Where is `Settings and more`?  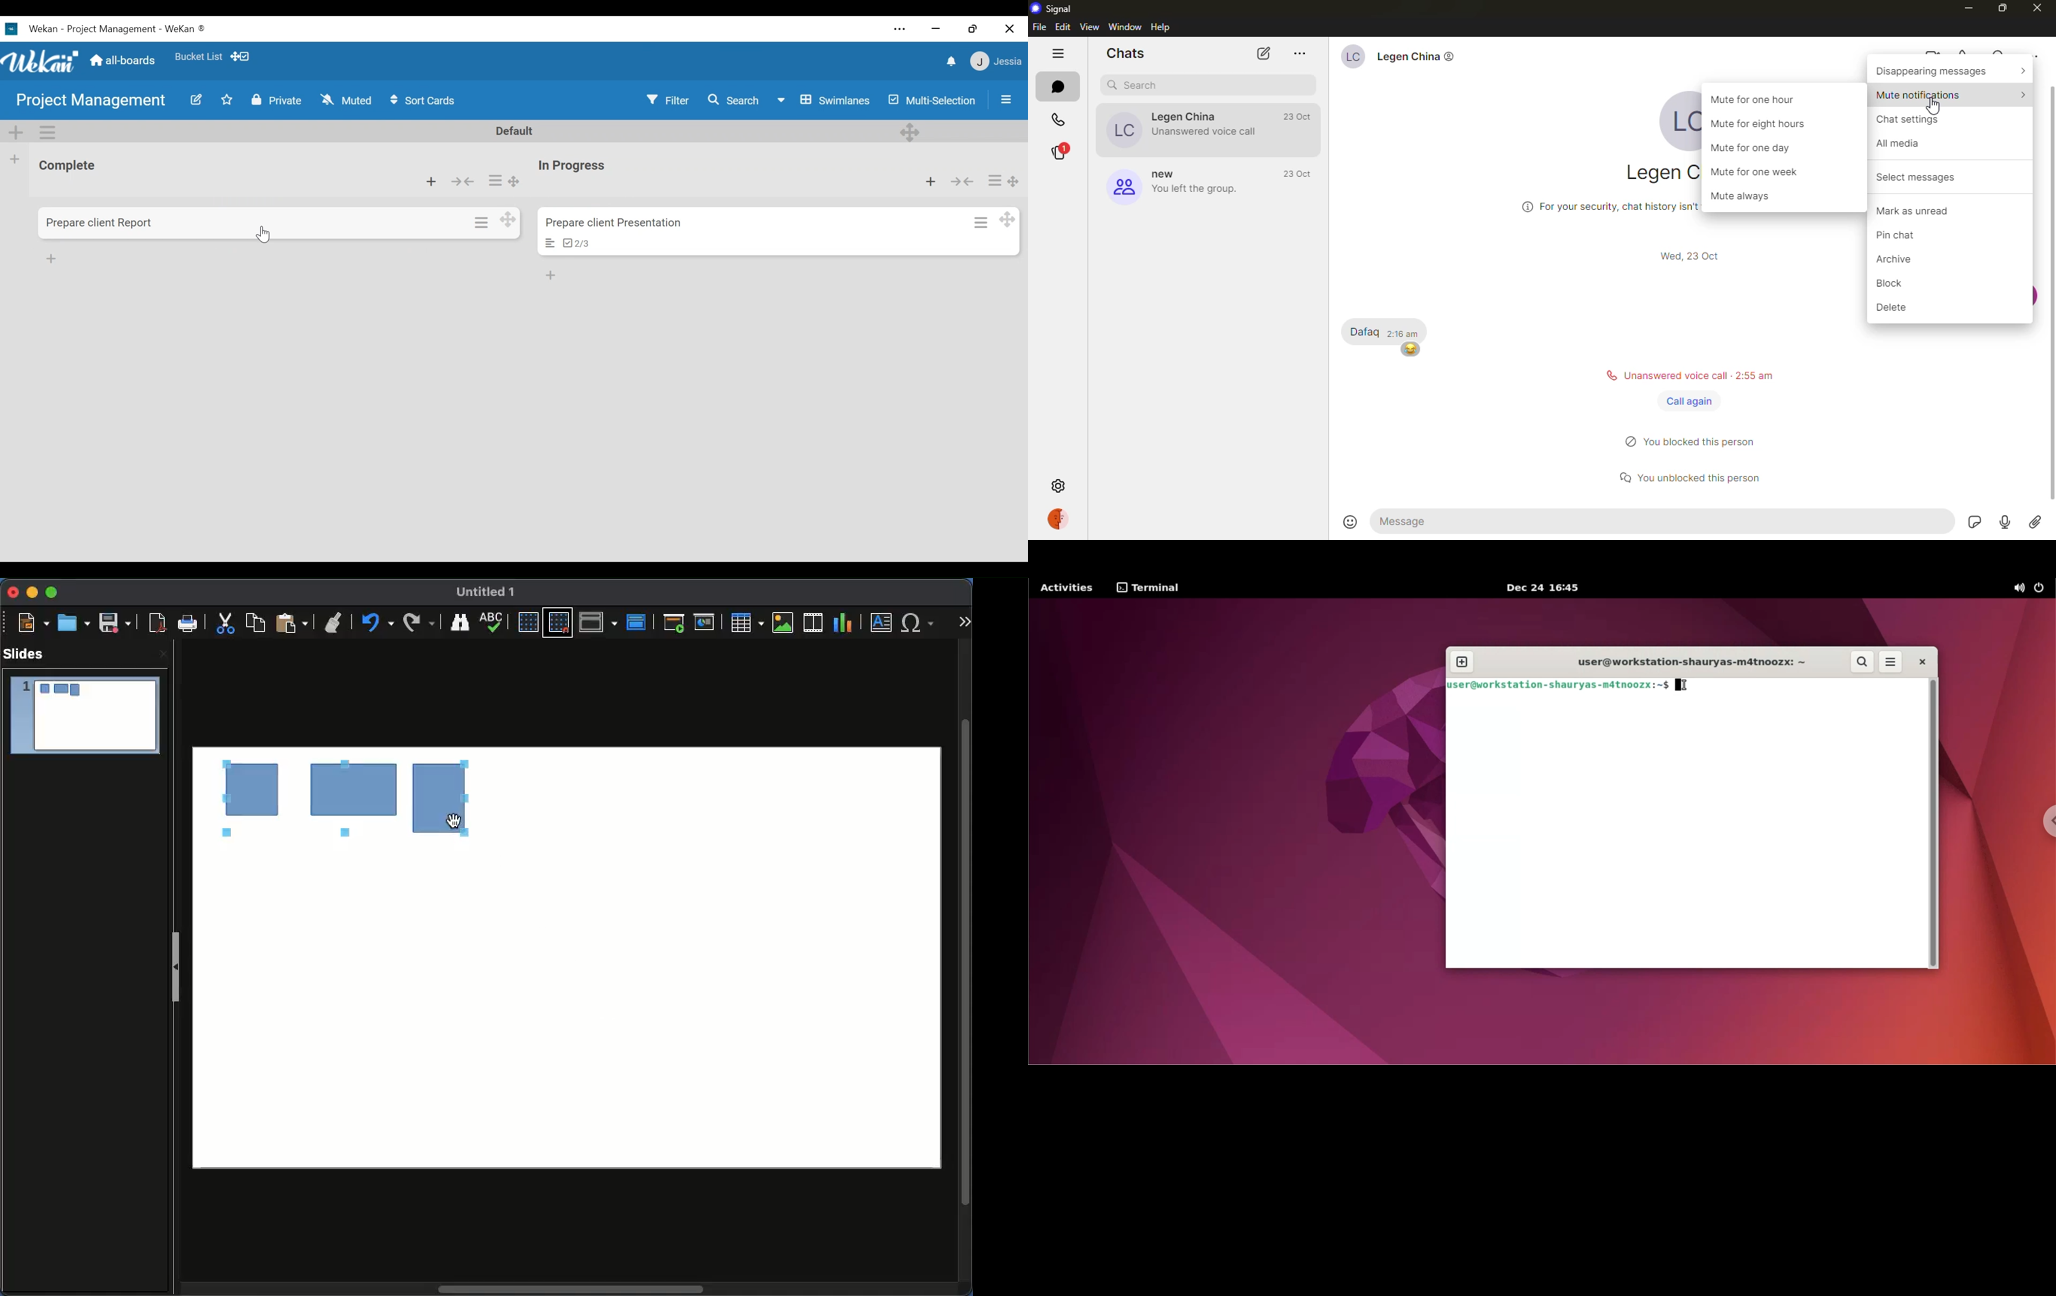
Settings and more is located at coordinates (901, 29).